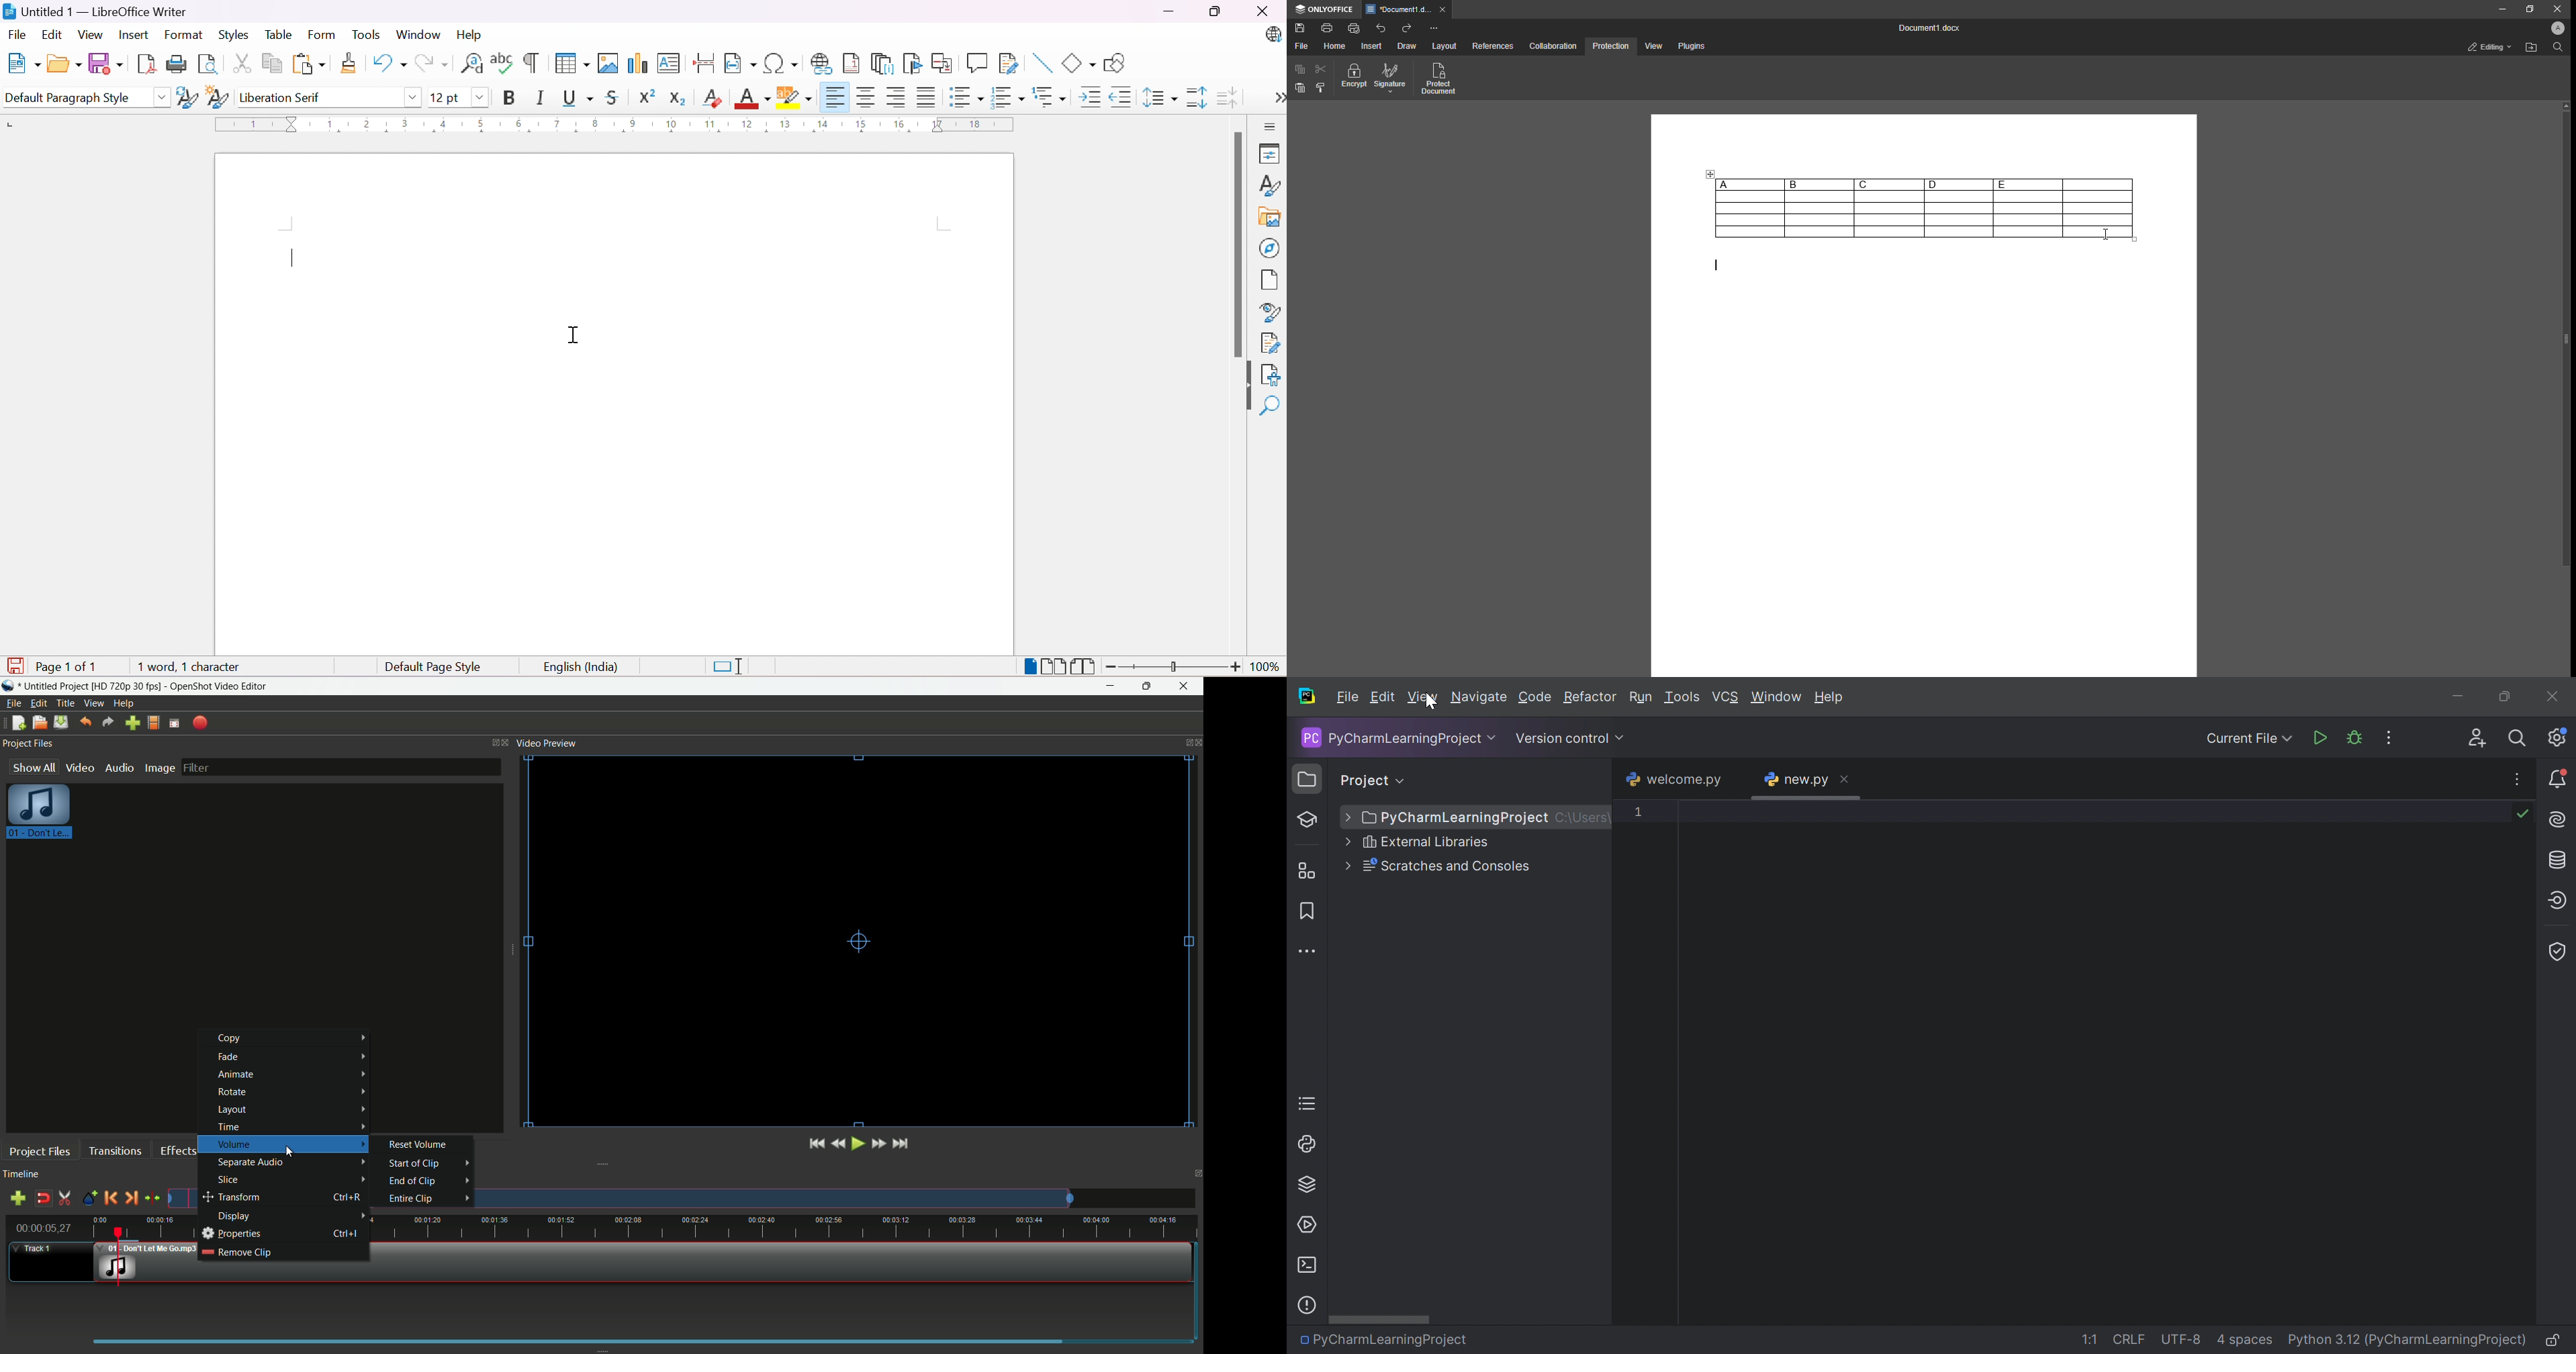 Image resolution: width=2576 pixels, height=1372 pixels. What do you see at coordinates (1309, 1265) in the screenshot?
I see `Terminal` at bounding box center [1309, 1265].